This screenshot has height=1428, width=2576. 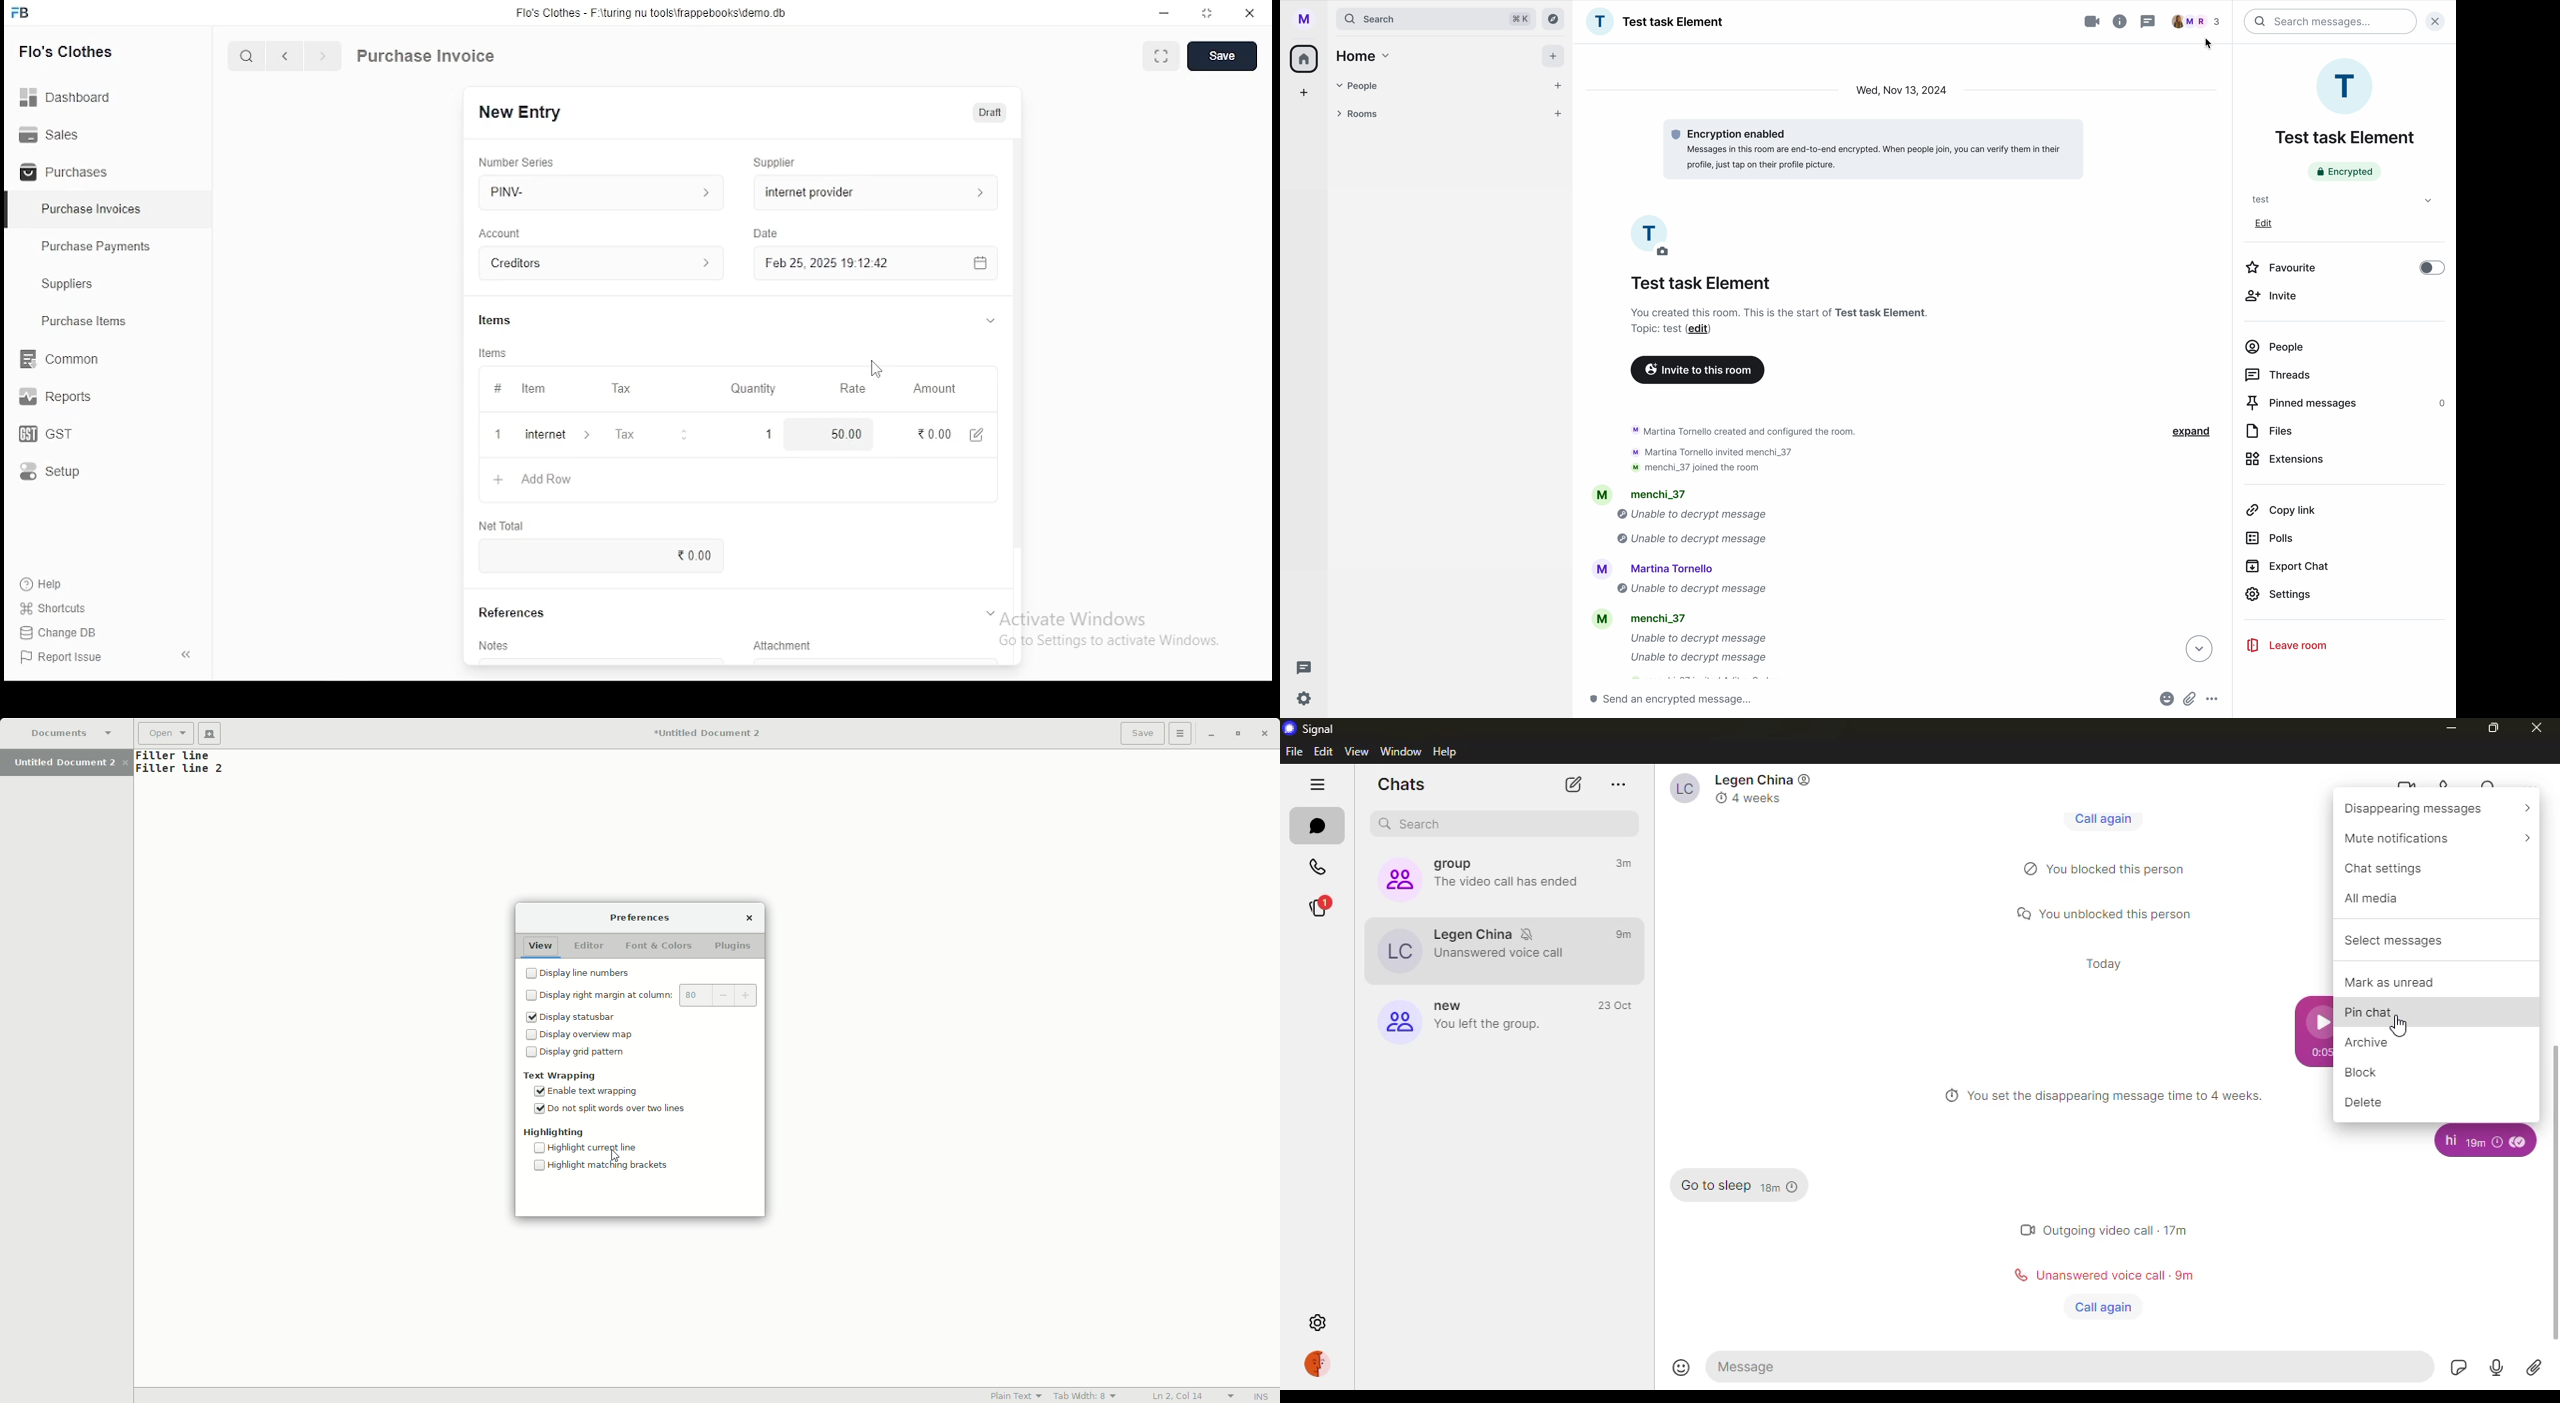 I want to click on draft, so click(x=990, y=112).